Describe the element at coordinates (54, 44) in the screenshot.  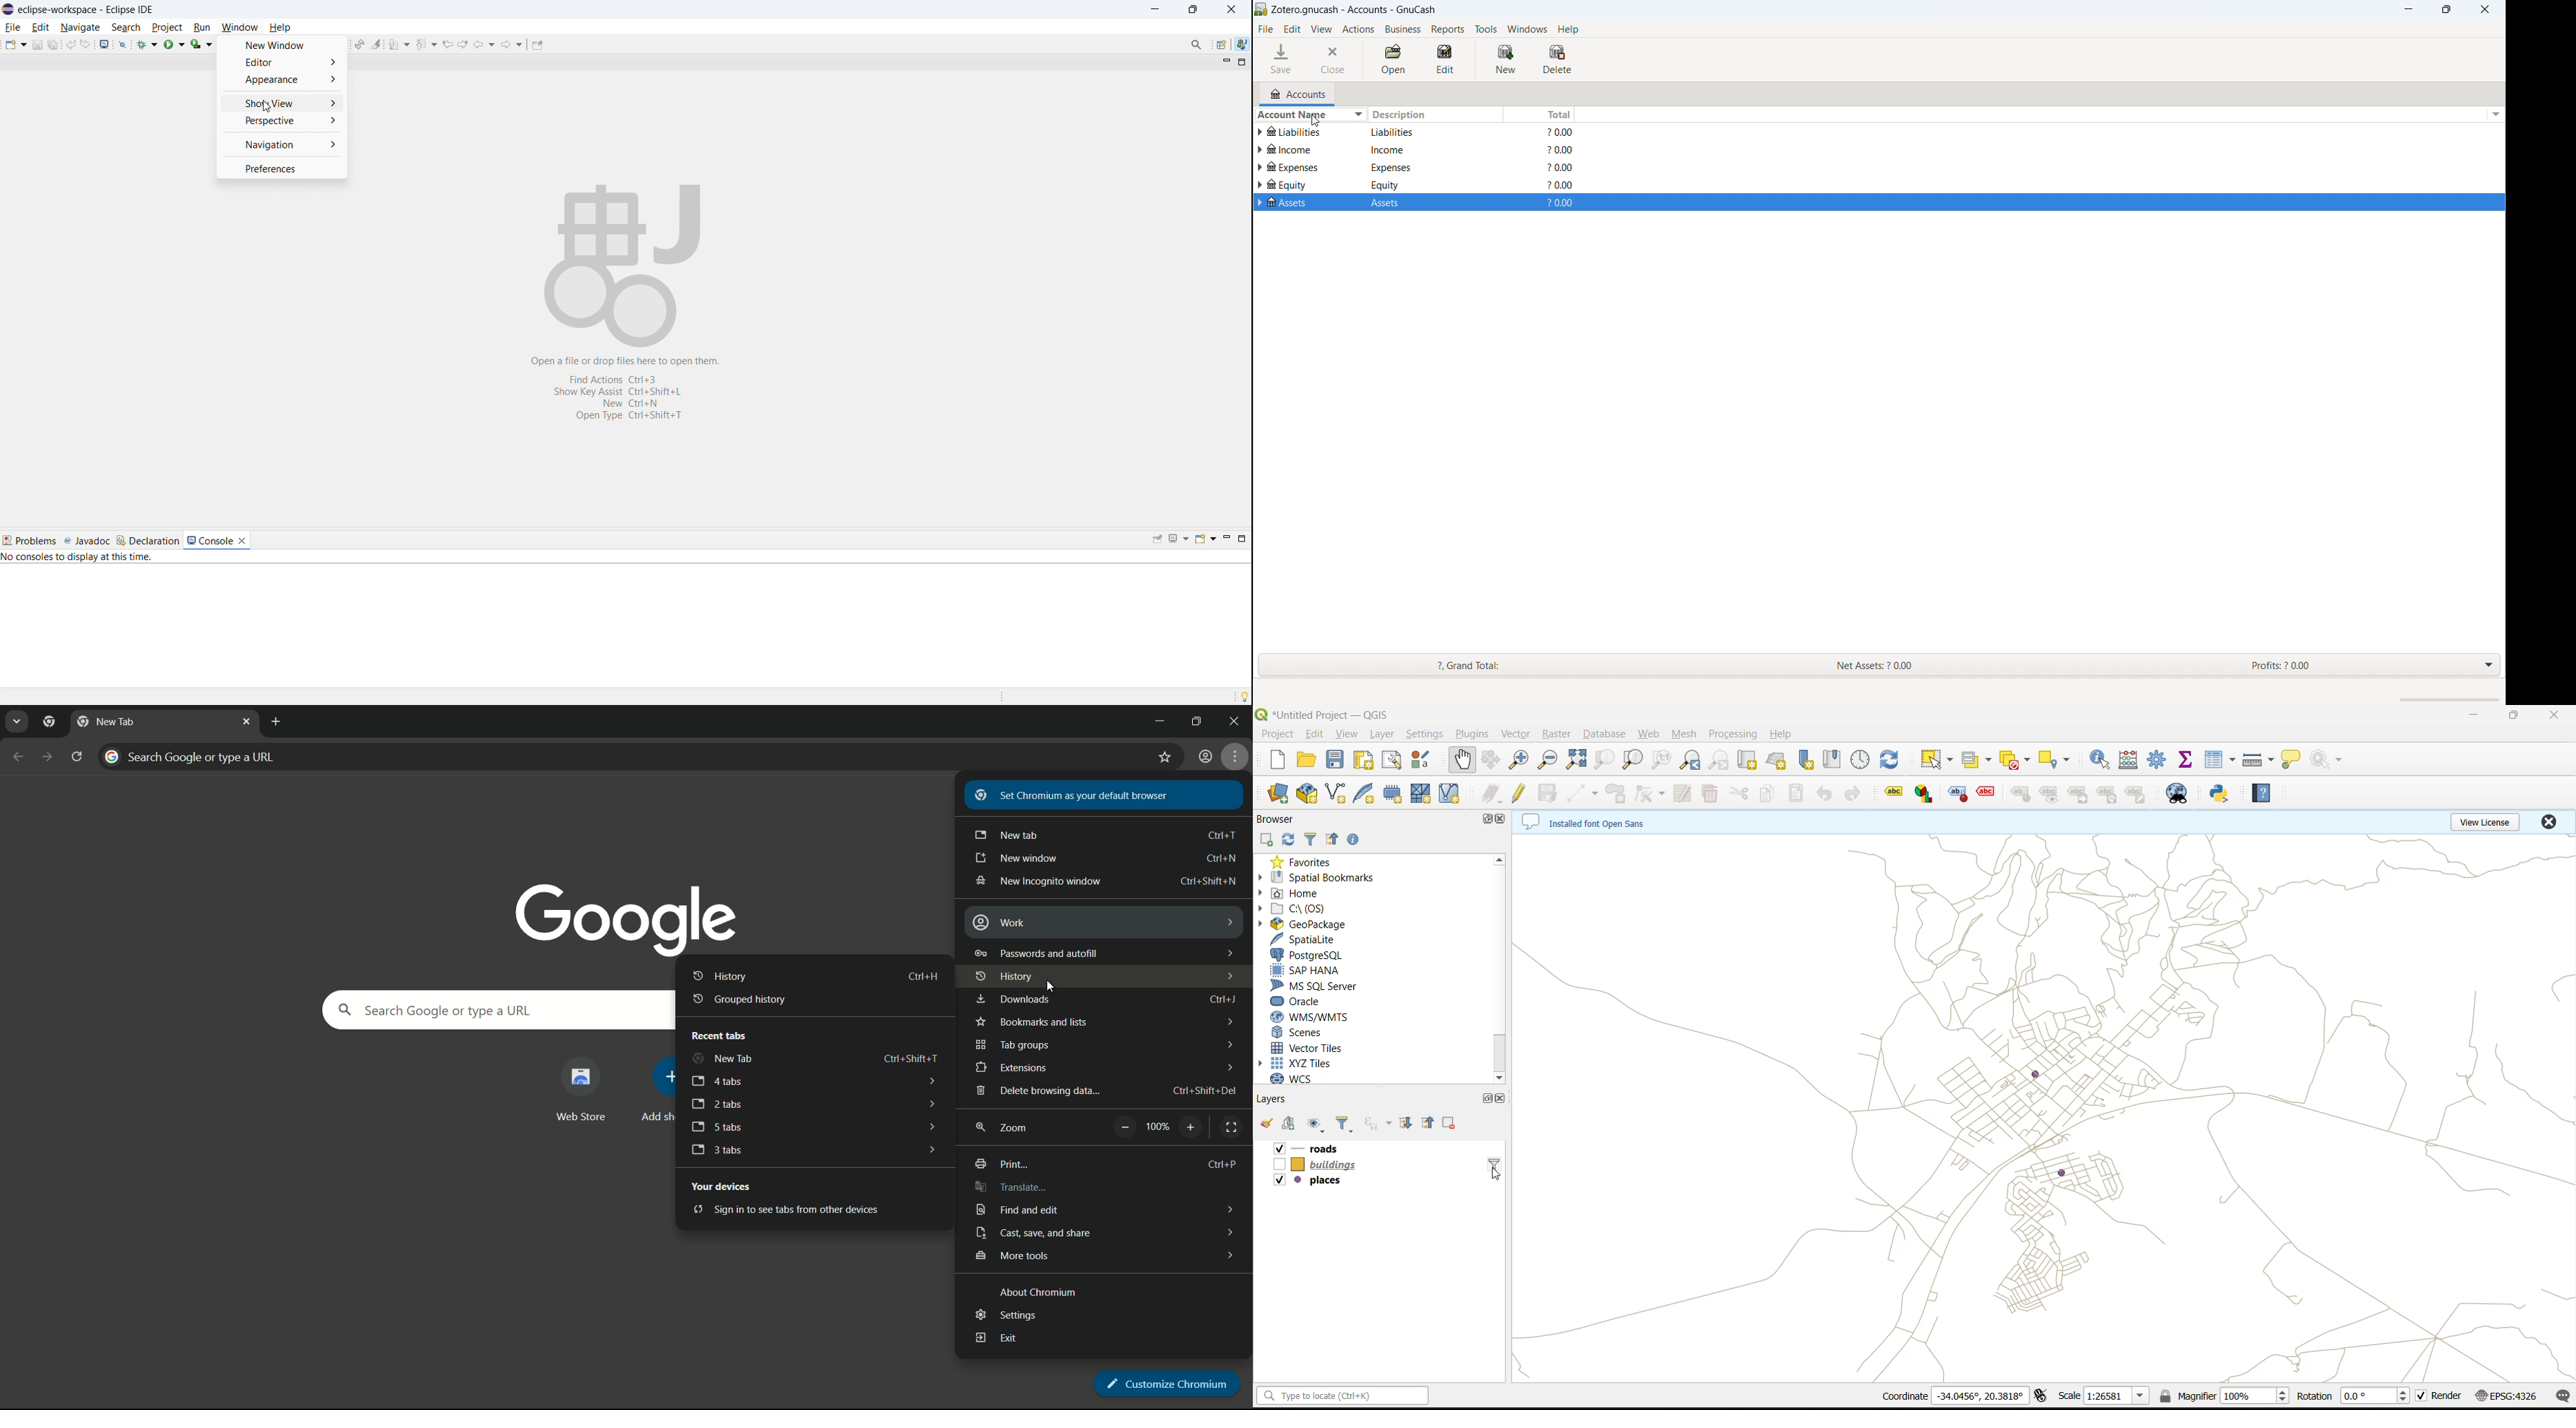
I see `save all` at that location.